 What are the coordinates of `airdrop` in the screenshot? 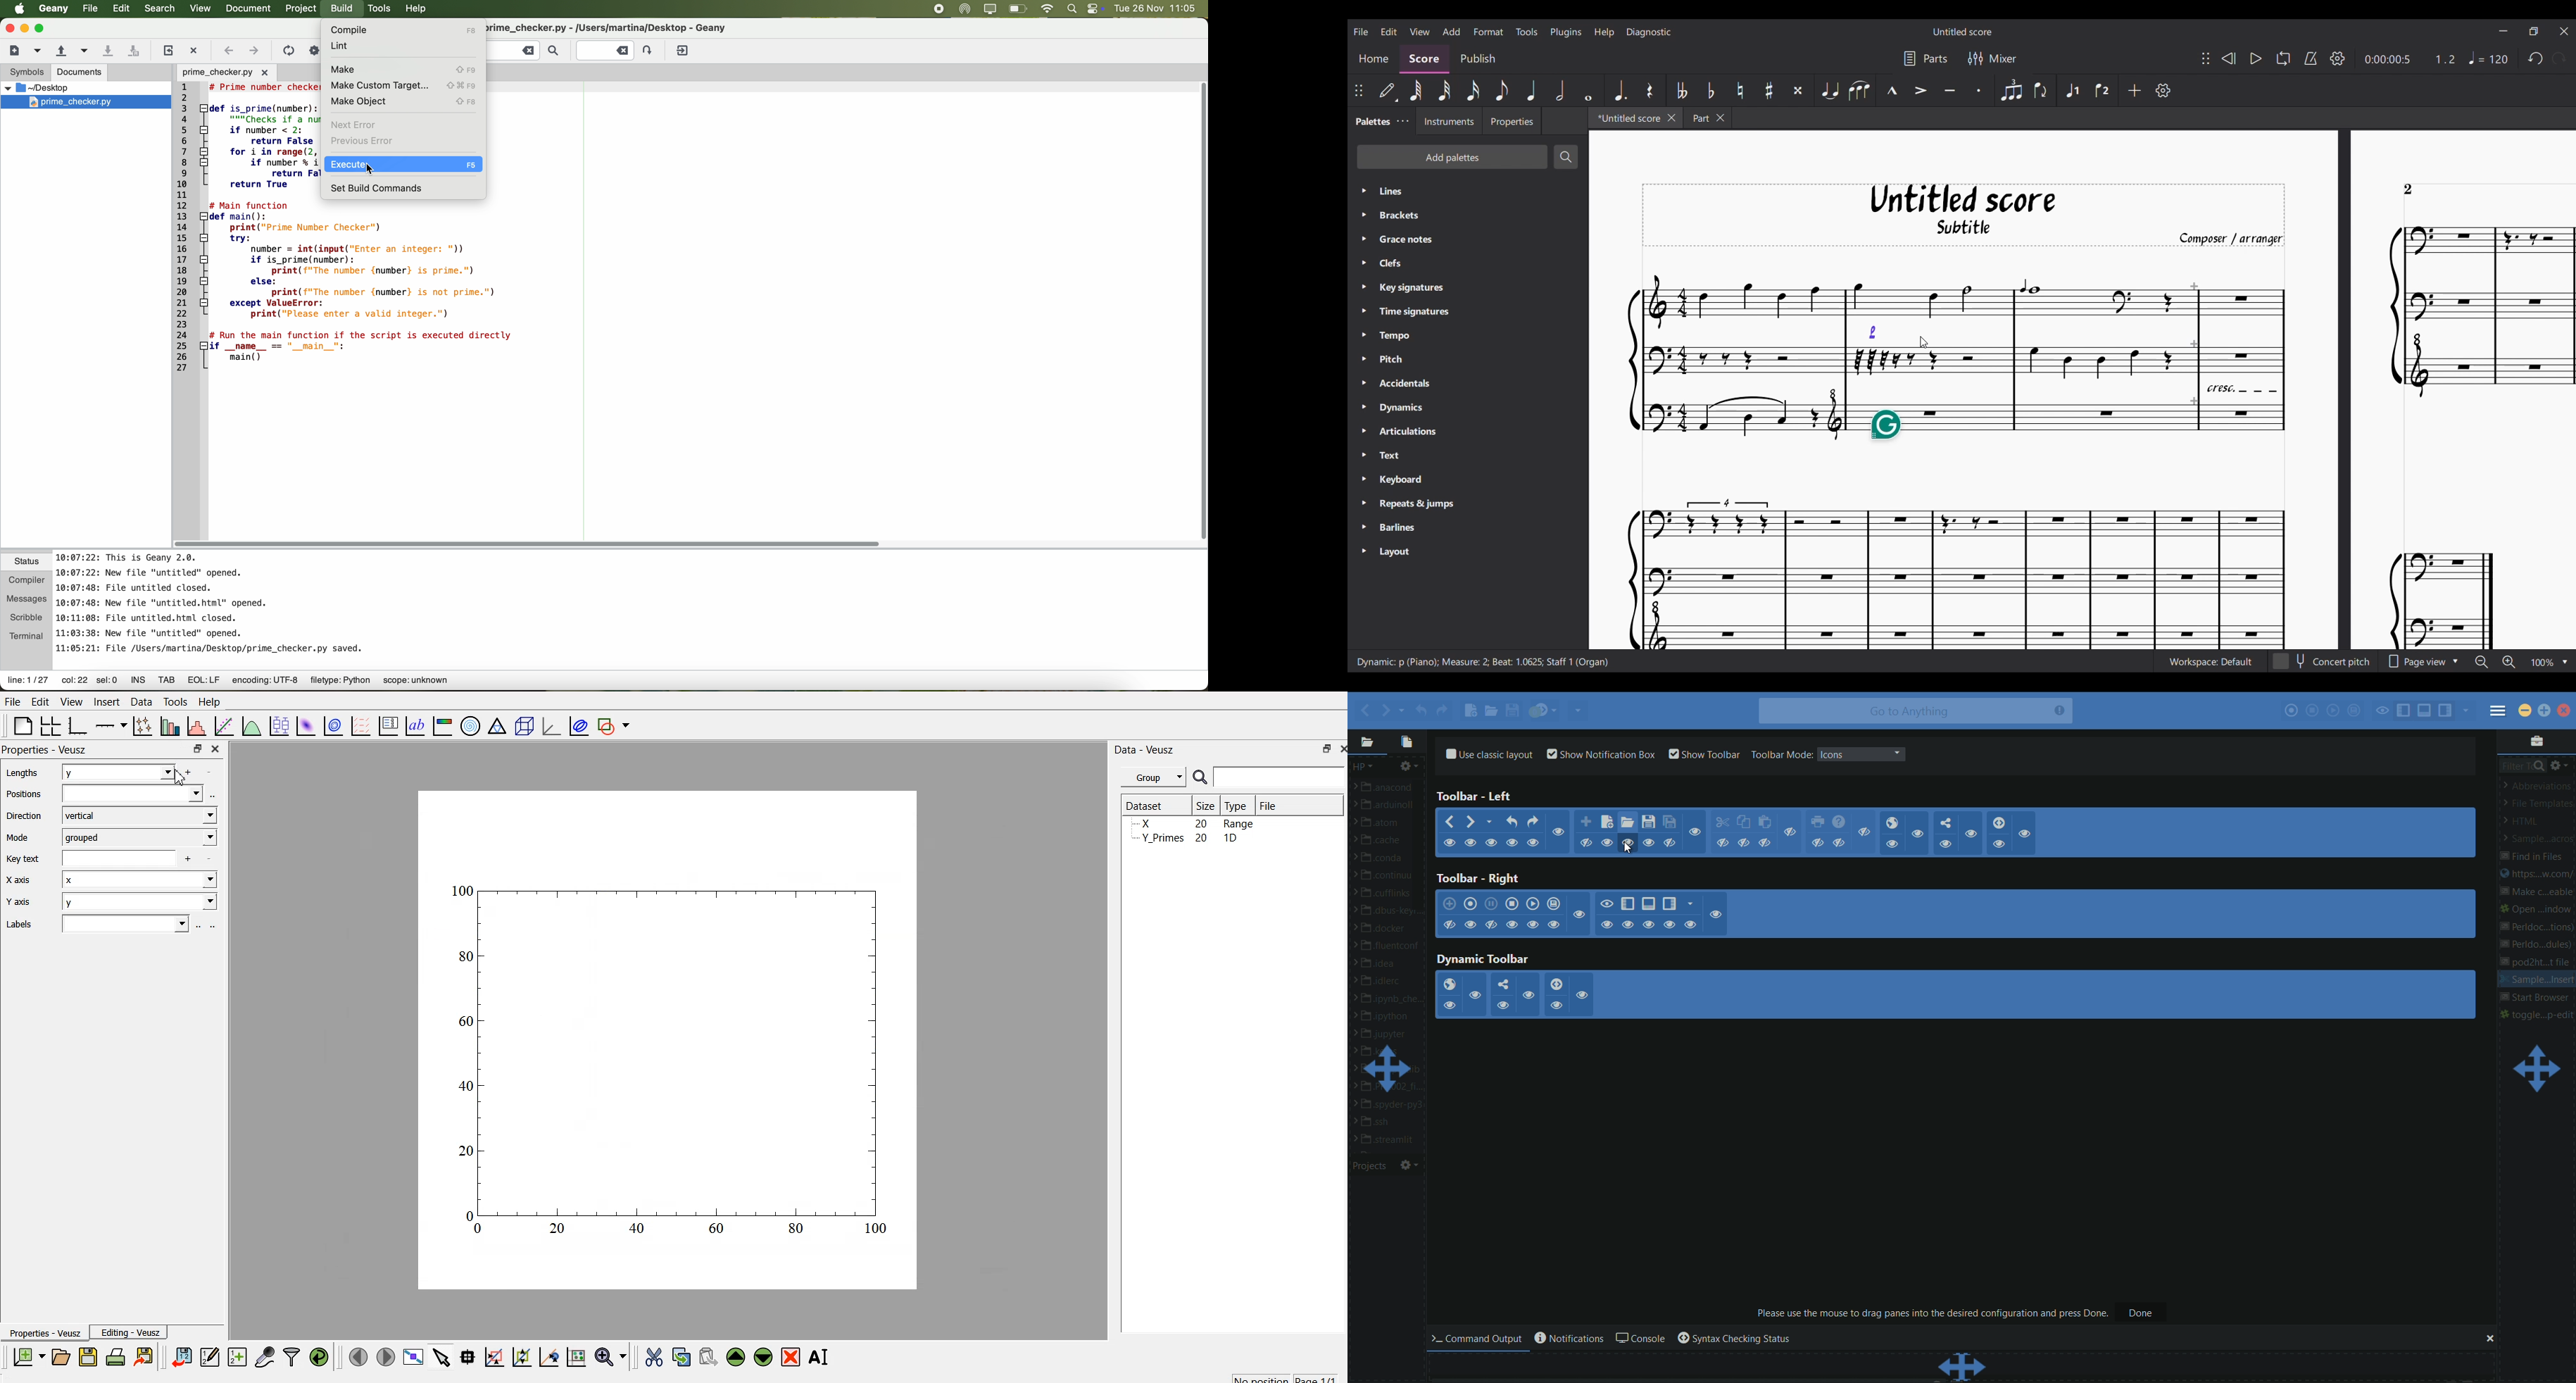 It's located at (965, 9).